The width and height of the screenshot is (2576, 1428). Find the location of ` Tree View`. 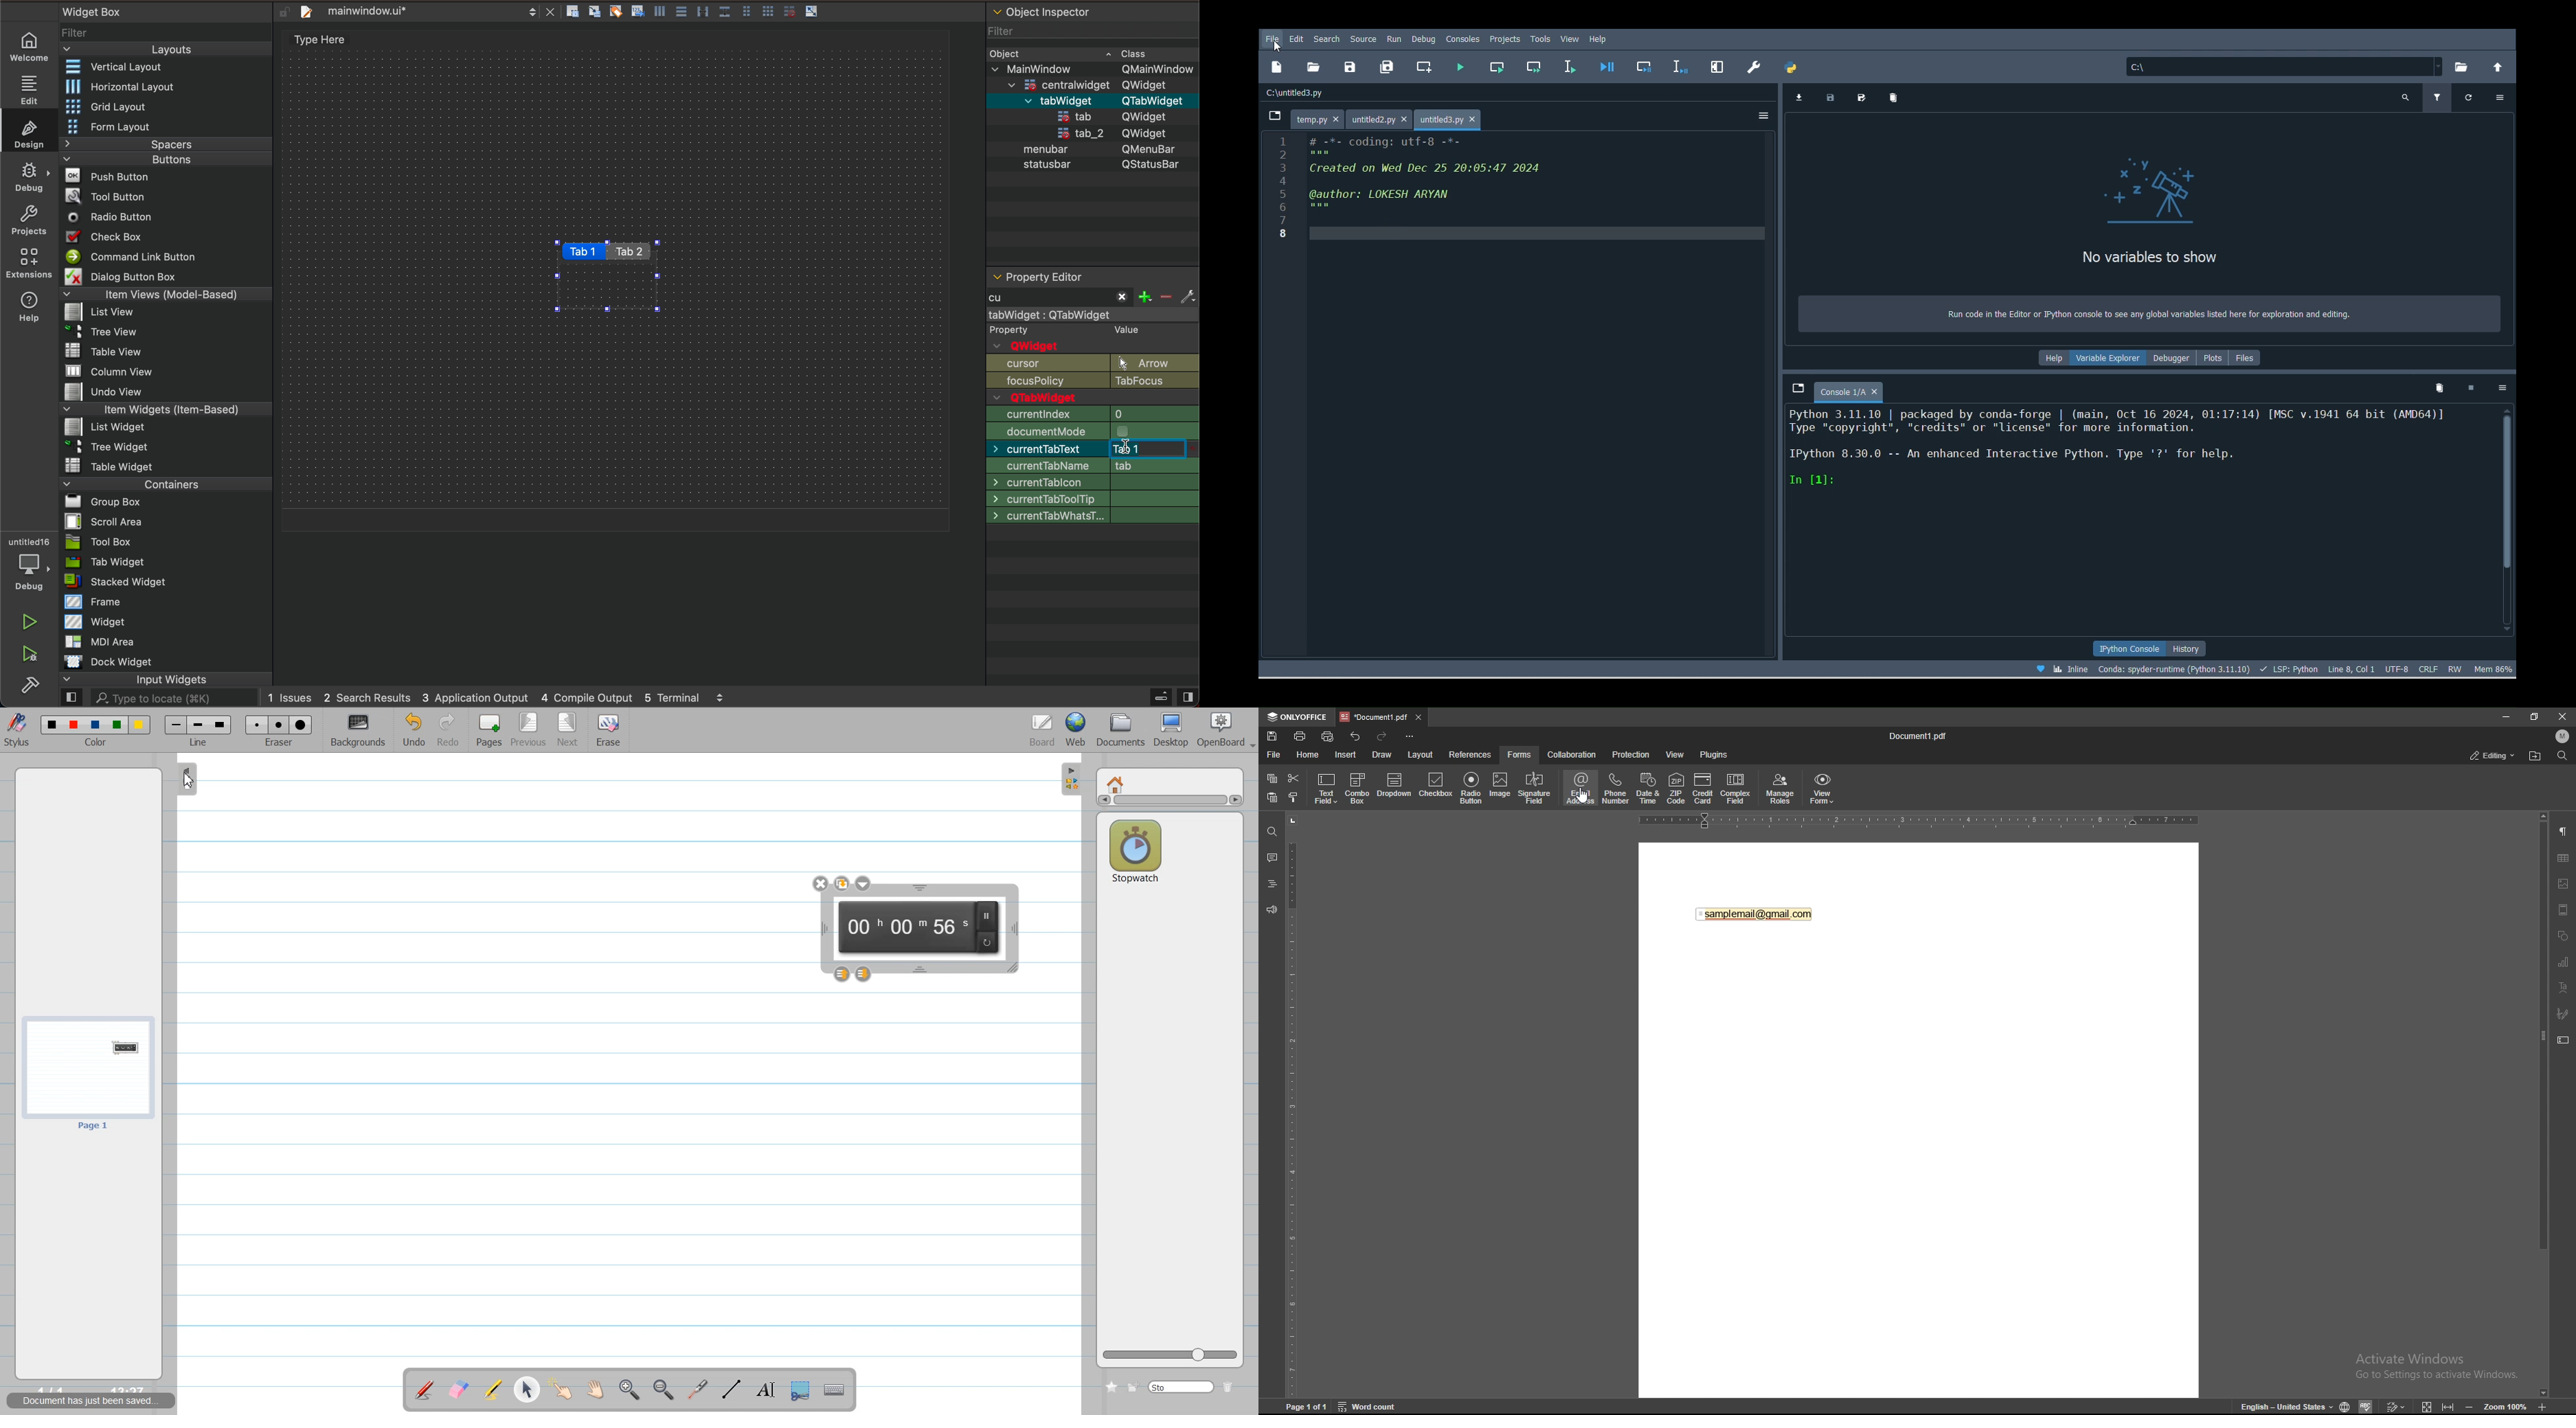

 Tree View is located at coordinates (103, 330).